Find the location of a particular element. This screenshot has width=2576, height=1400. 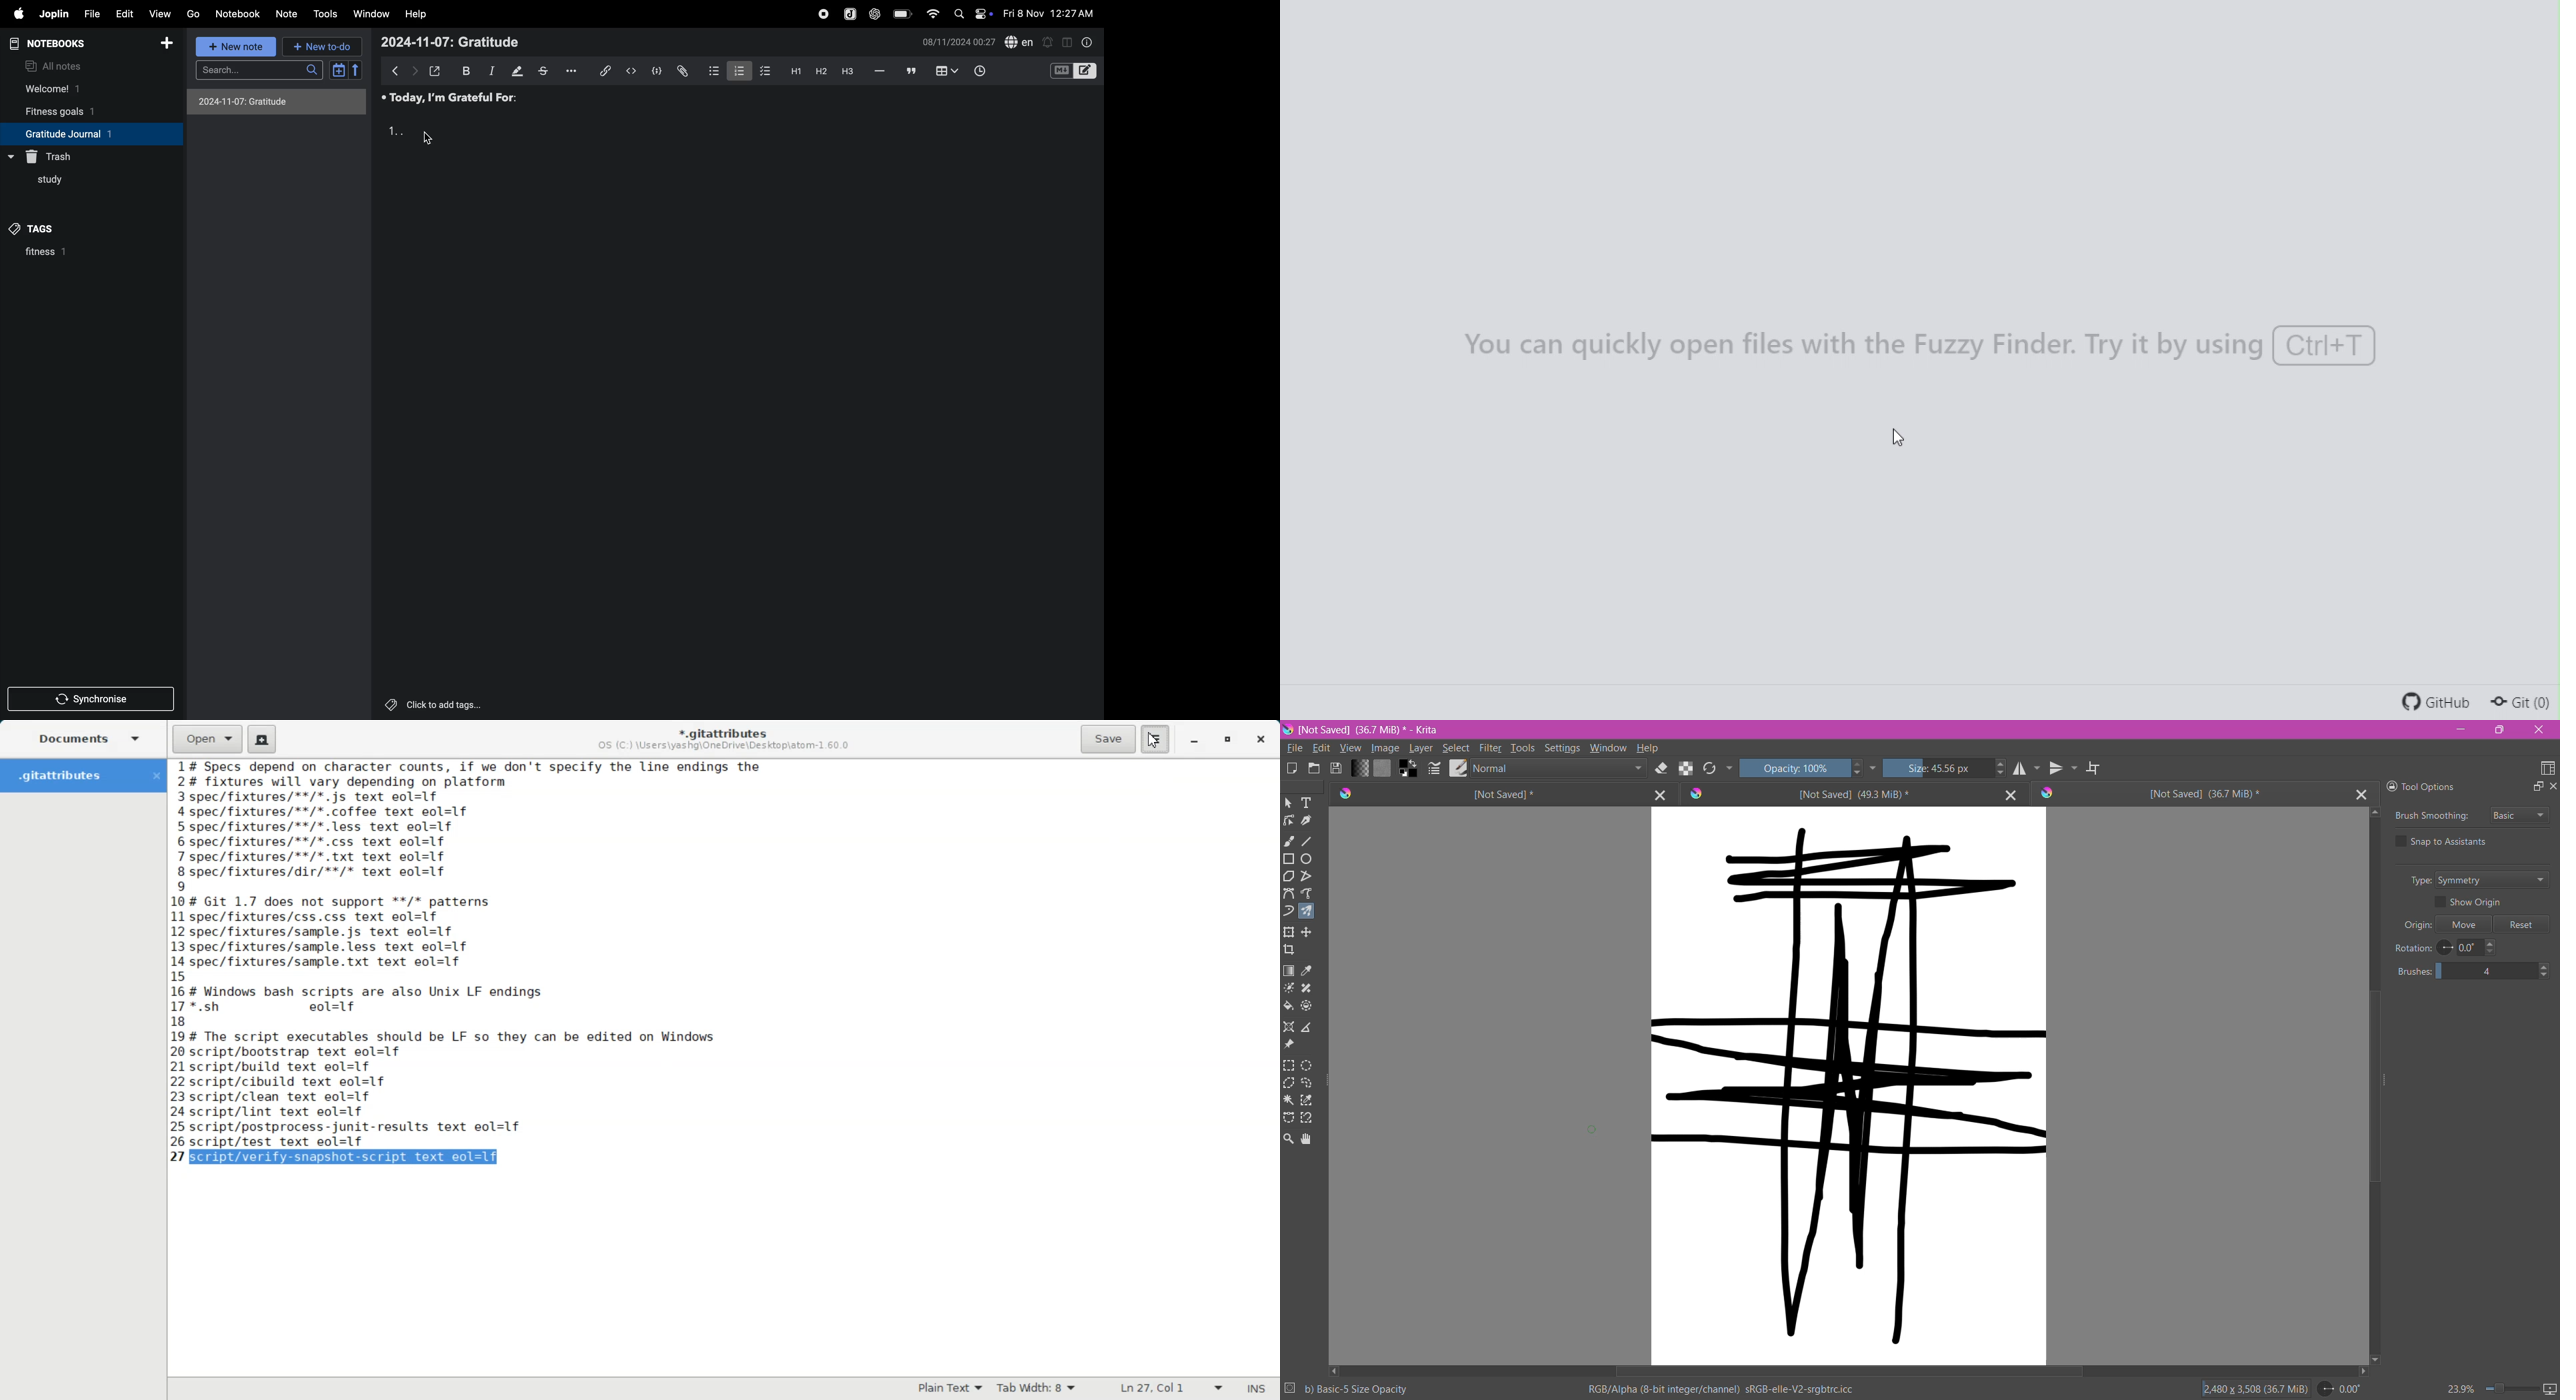

Polygonal Selection Tool is located at coordinates (1289, 1083).